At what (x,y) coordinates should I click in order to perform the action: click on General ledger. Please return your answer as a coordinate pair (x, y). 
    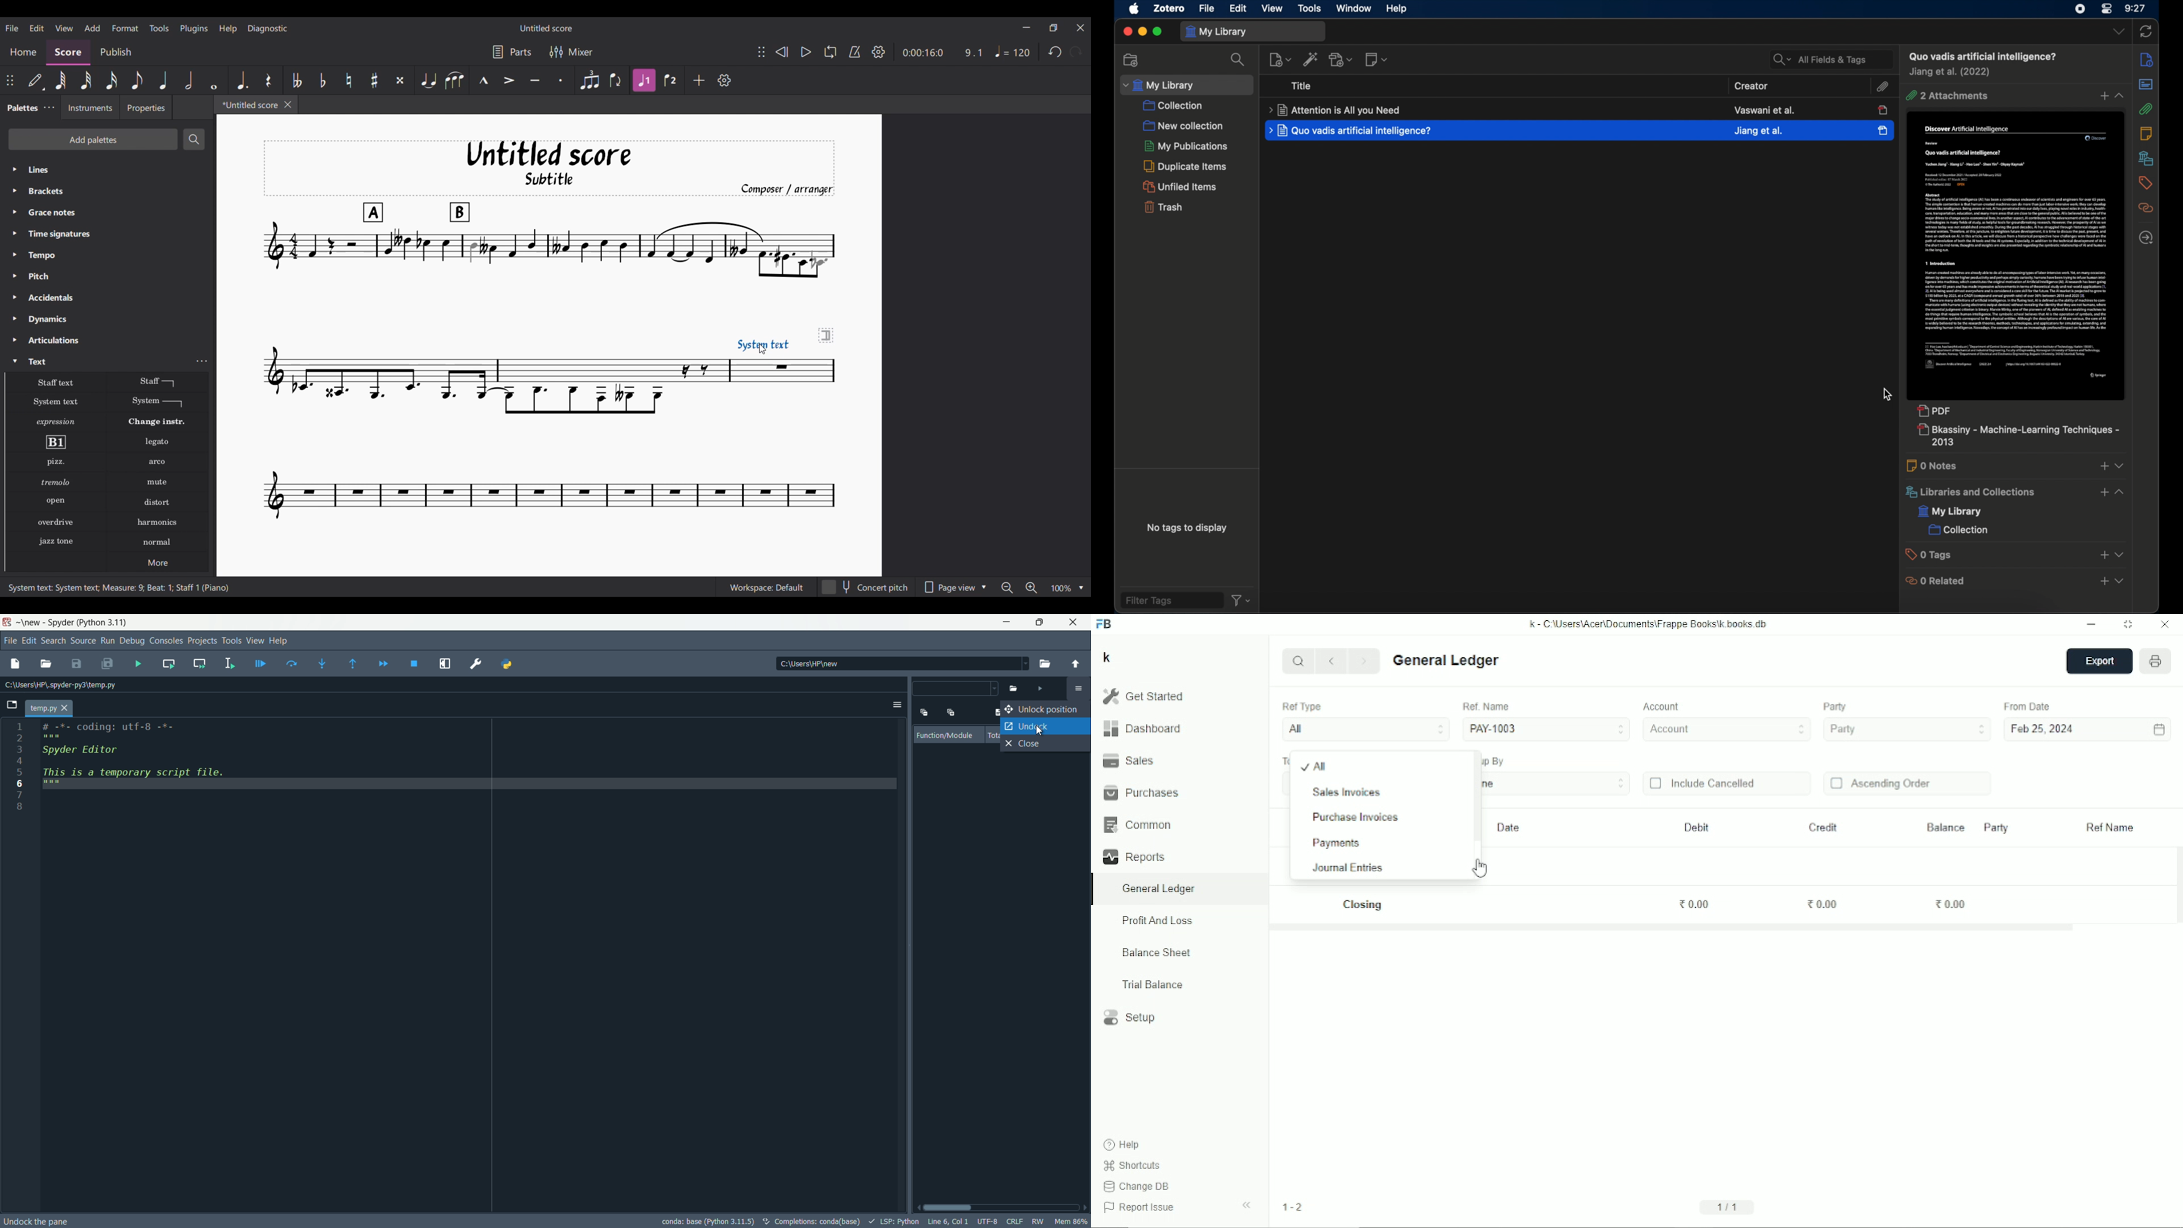
    Looking at the image, I should click on (1447, 661).